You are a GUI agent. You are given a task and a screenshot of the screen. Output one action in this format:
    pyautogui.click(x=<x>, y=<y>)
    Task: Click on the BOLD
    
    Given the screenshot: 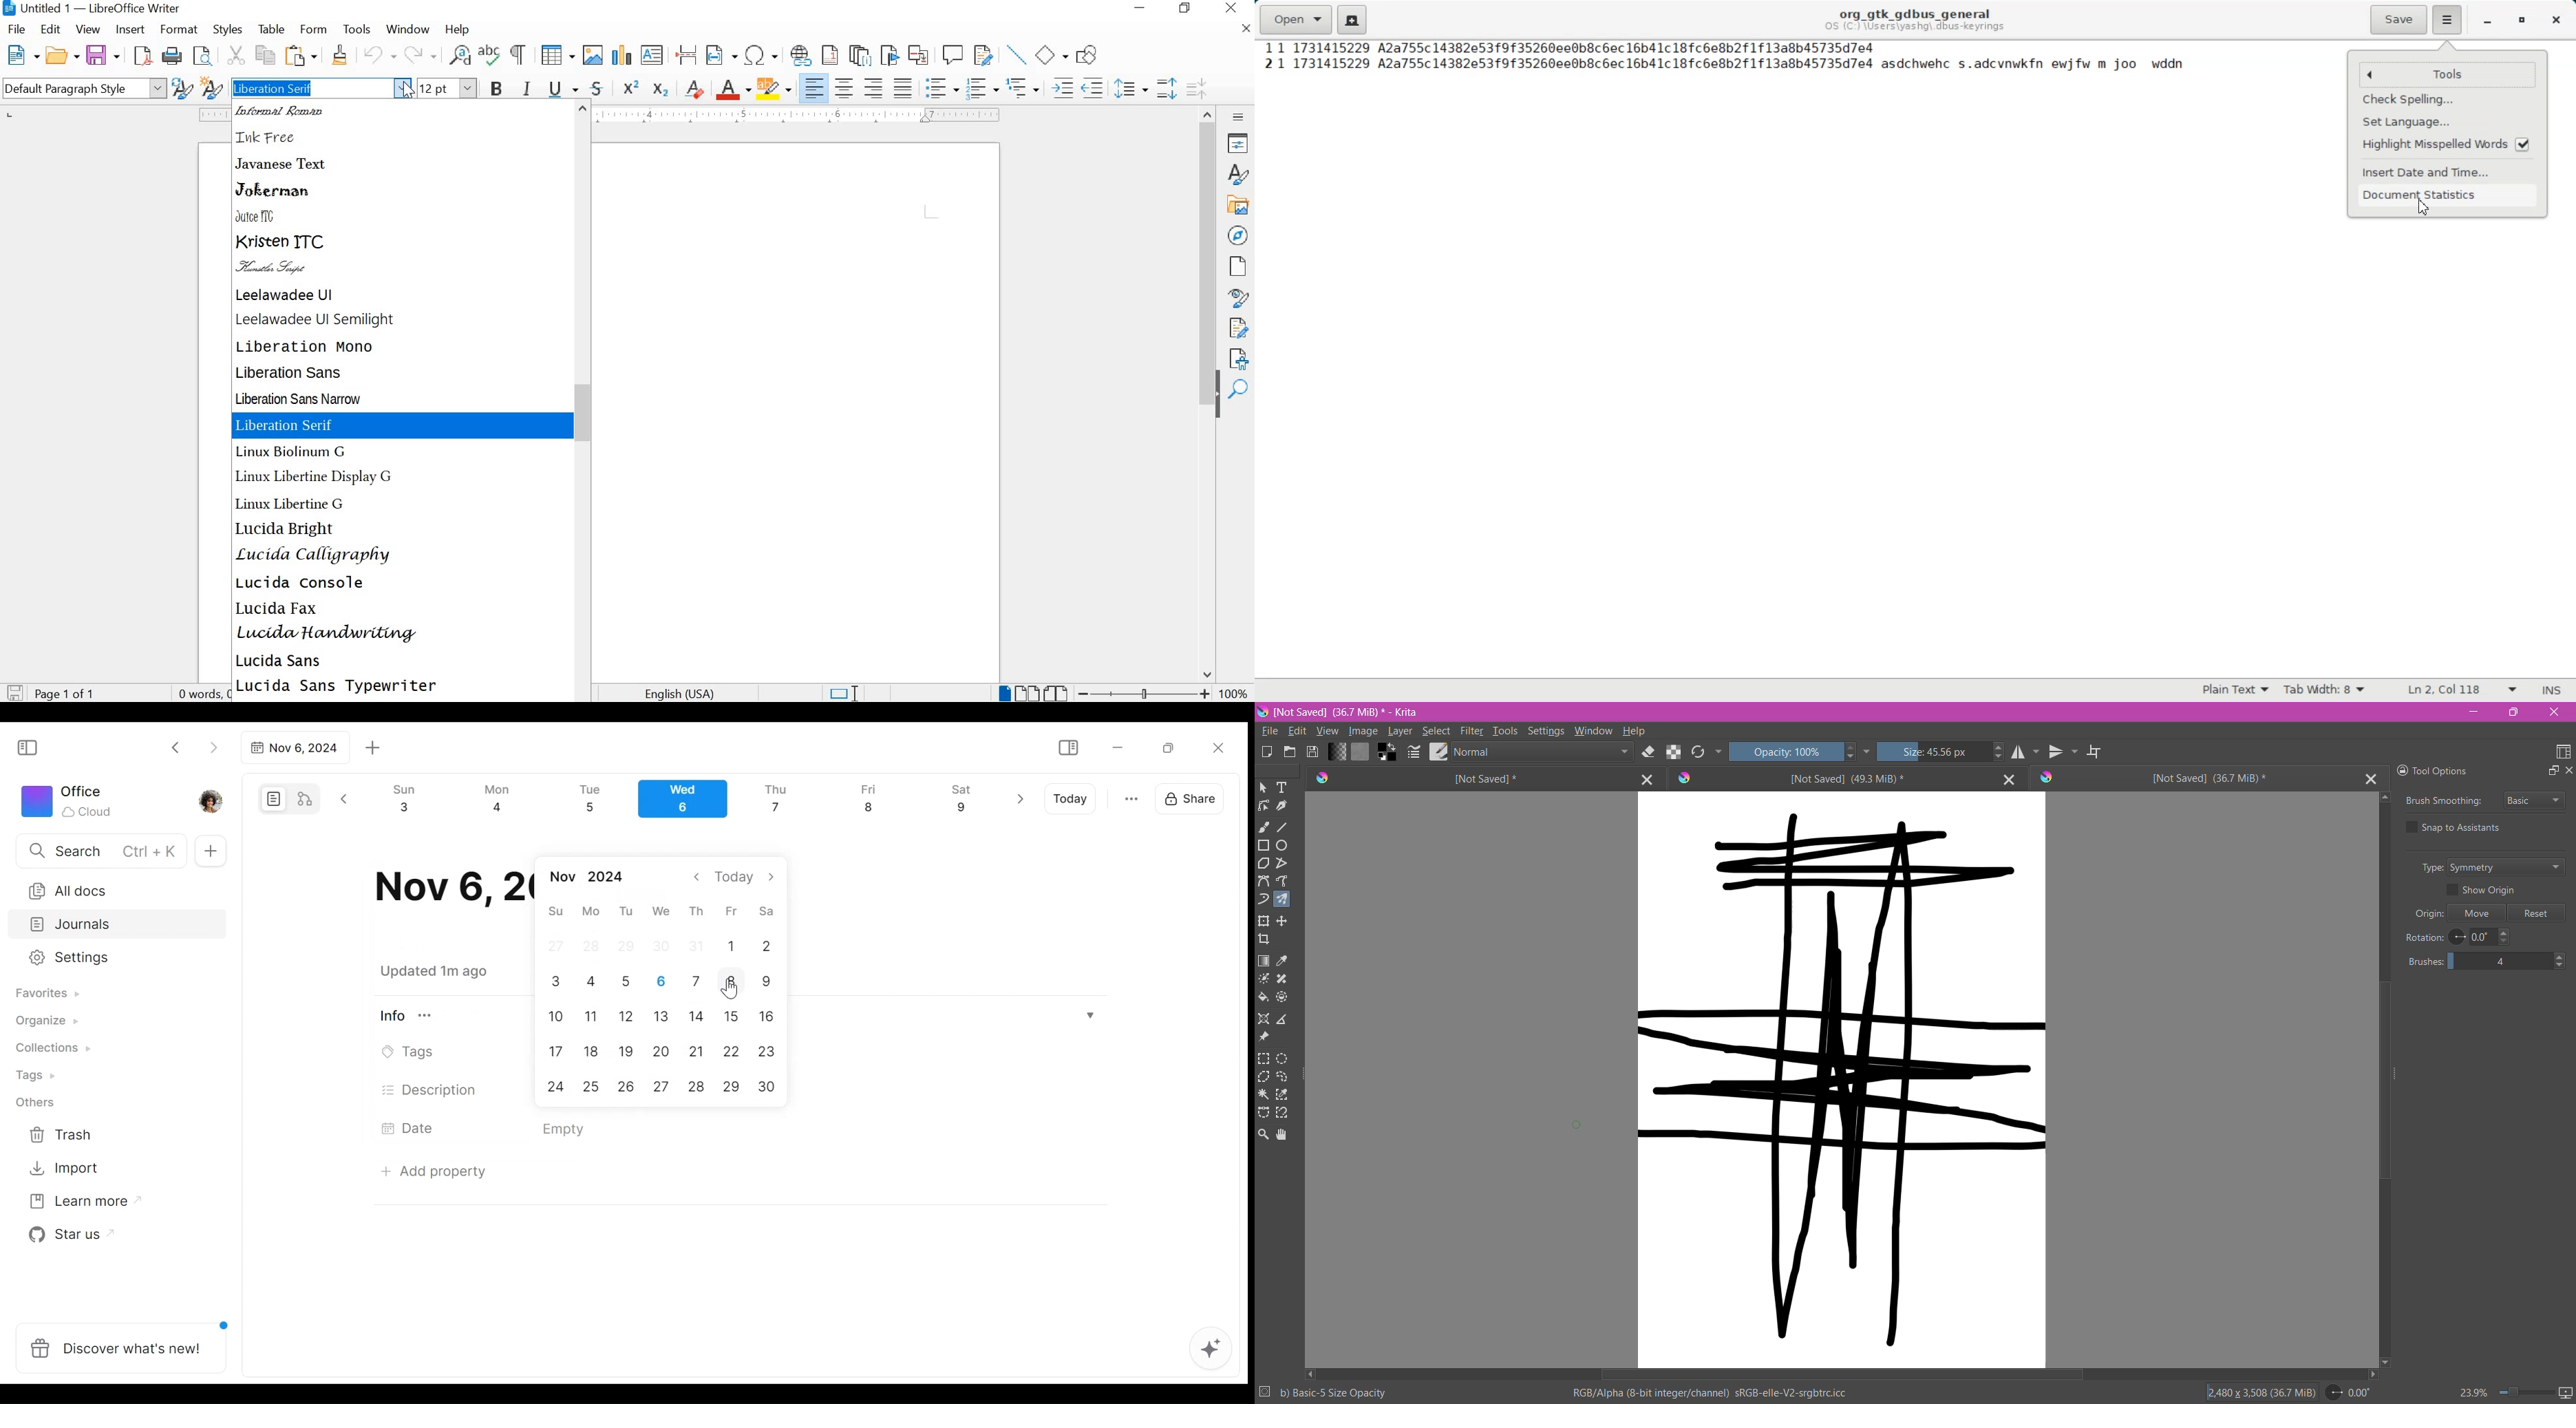 What is the action you would take?
    pyautogui.click(x=497, y=88)
    